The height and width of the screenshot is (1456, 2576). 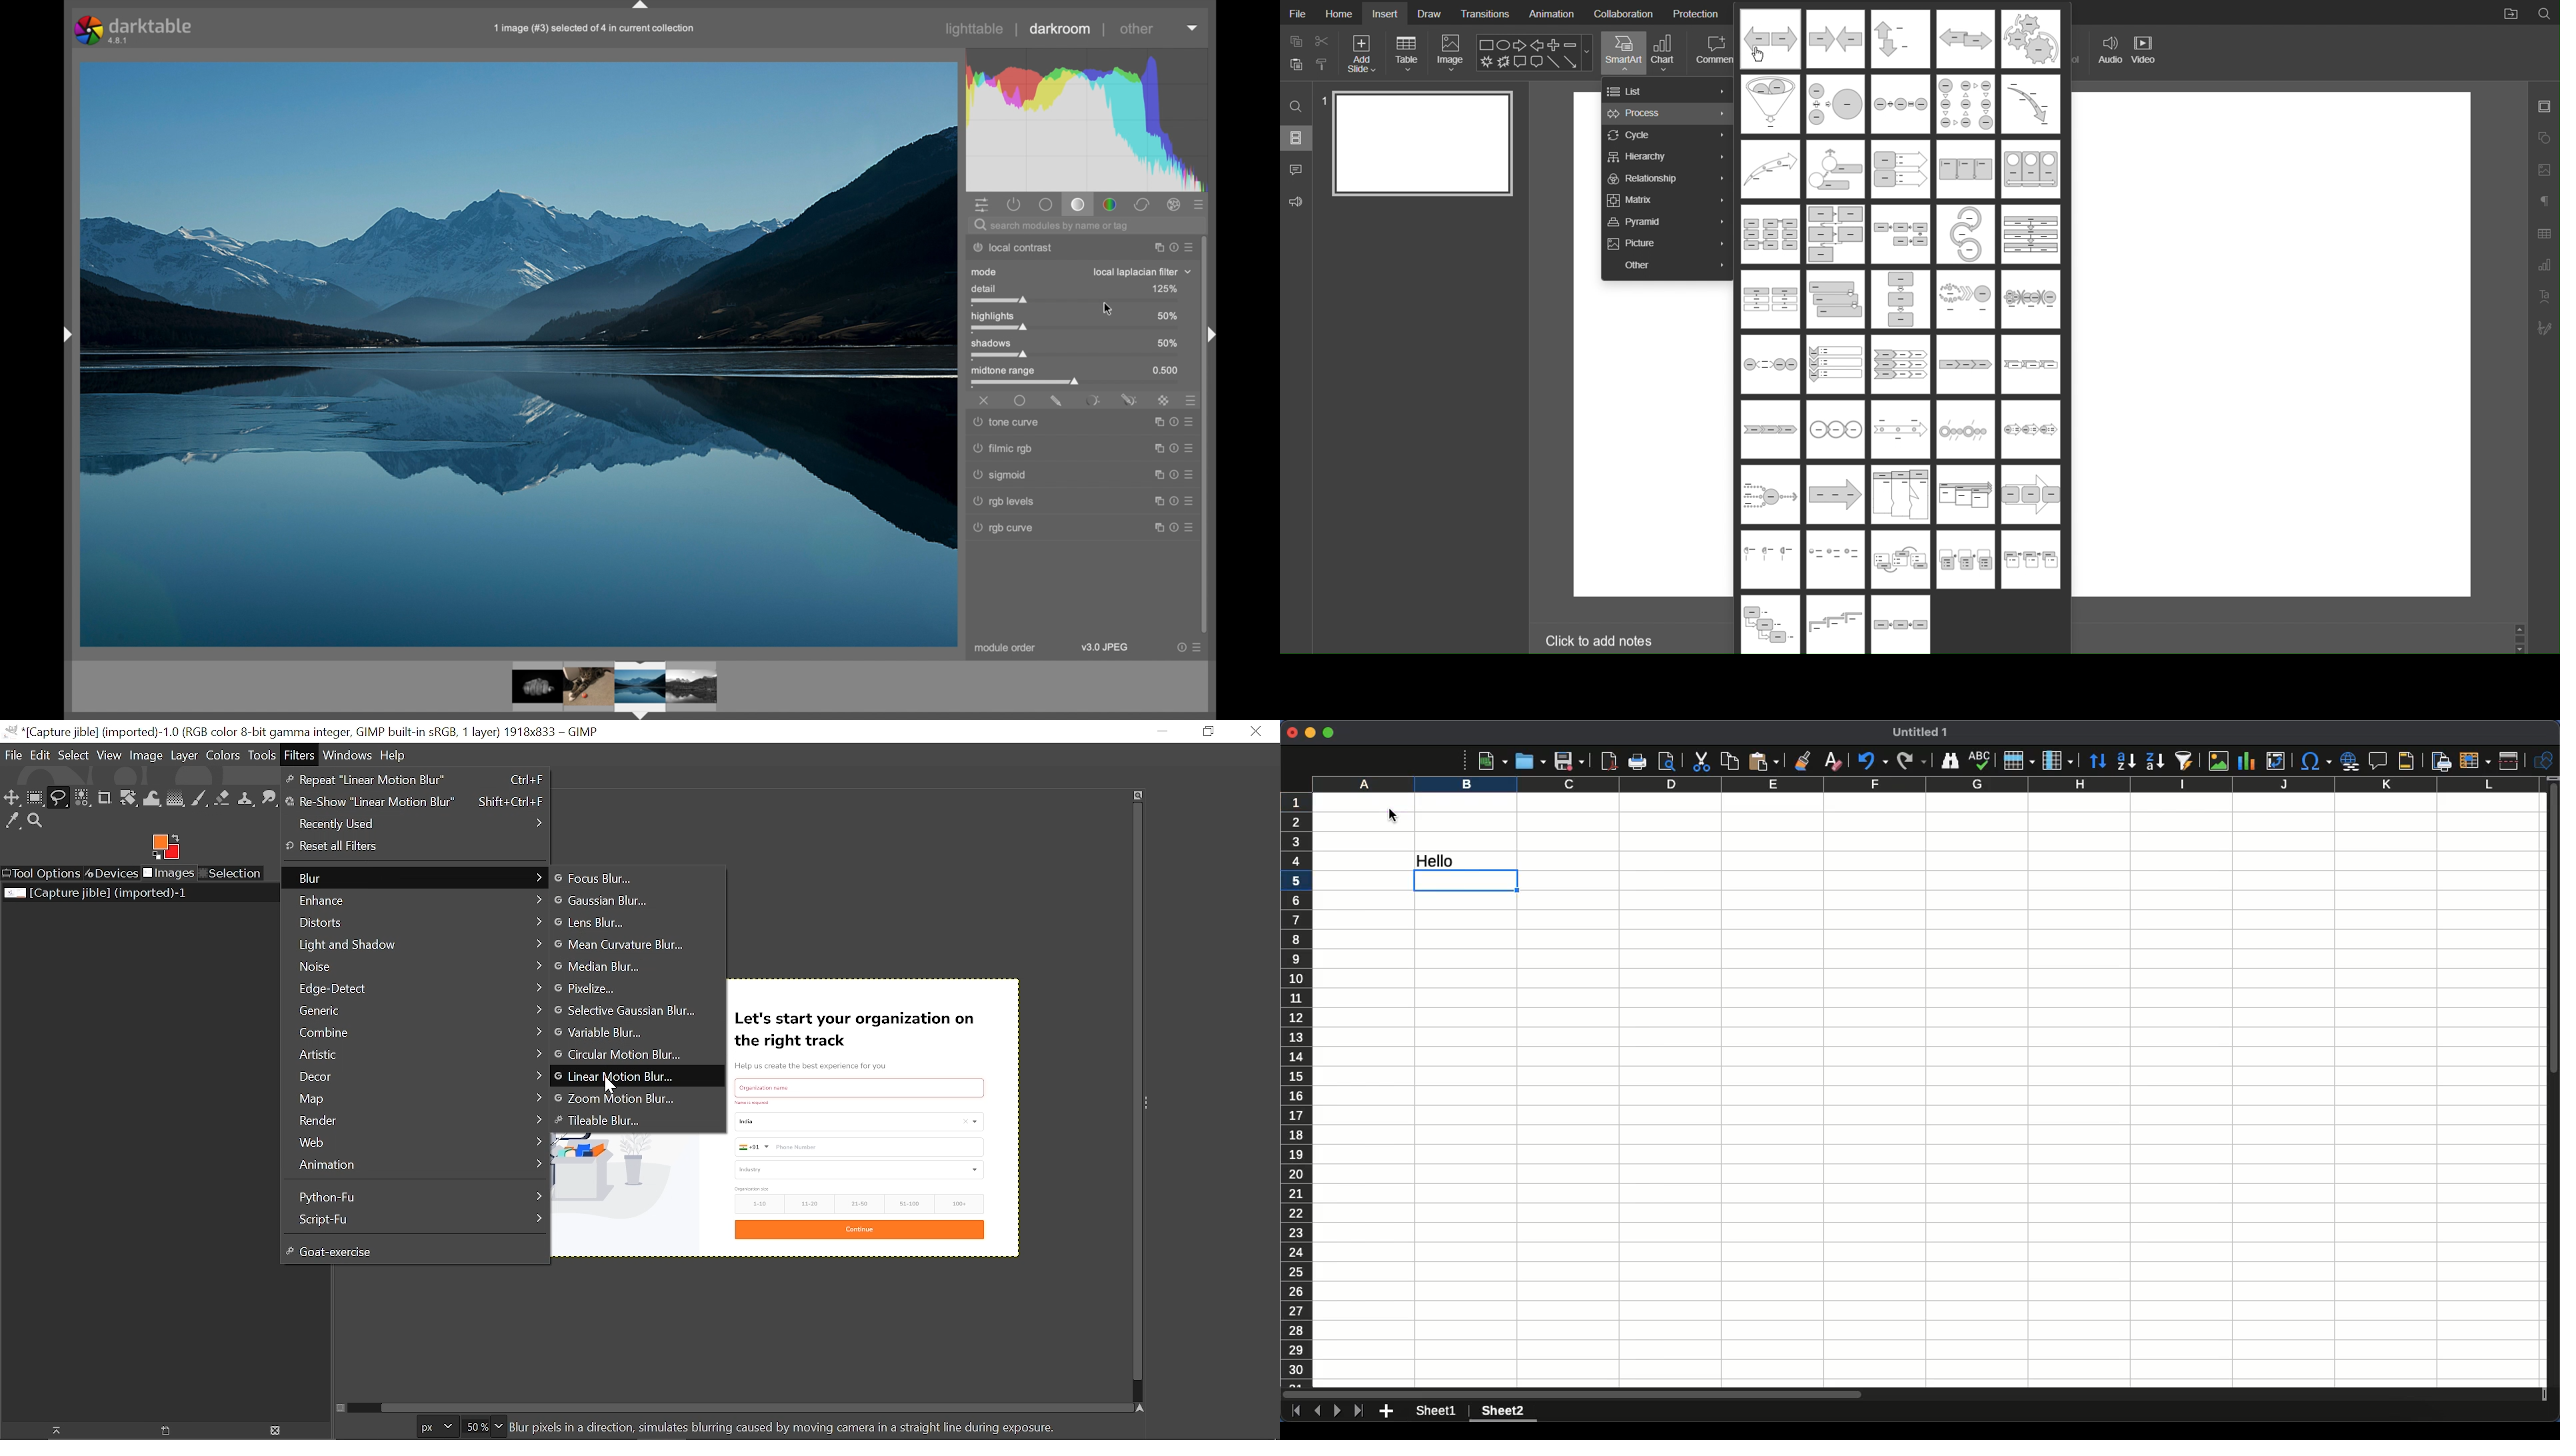 I want to click on active cell, so click(x=1465, y=881).